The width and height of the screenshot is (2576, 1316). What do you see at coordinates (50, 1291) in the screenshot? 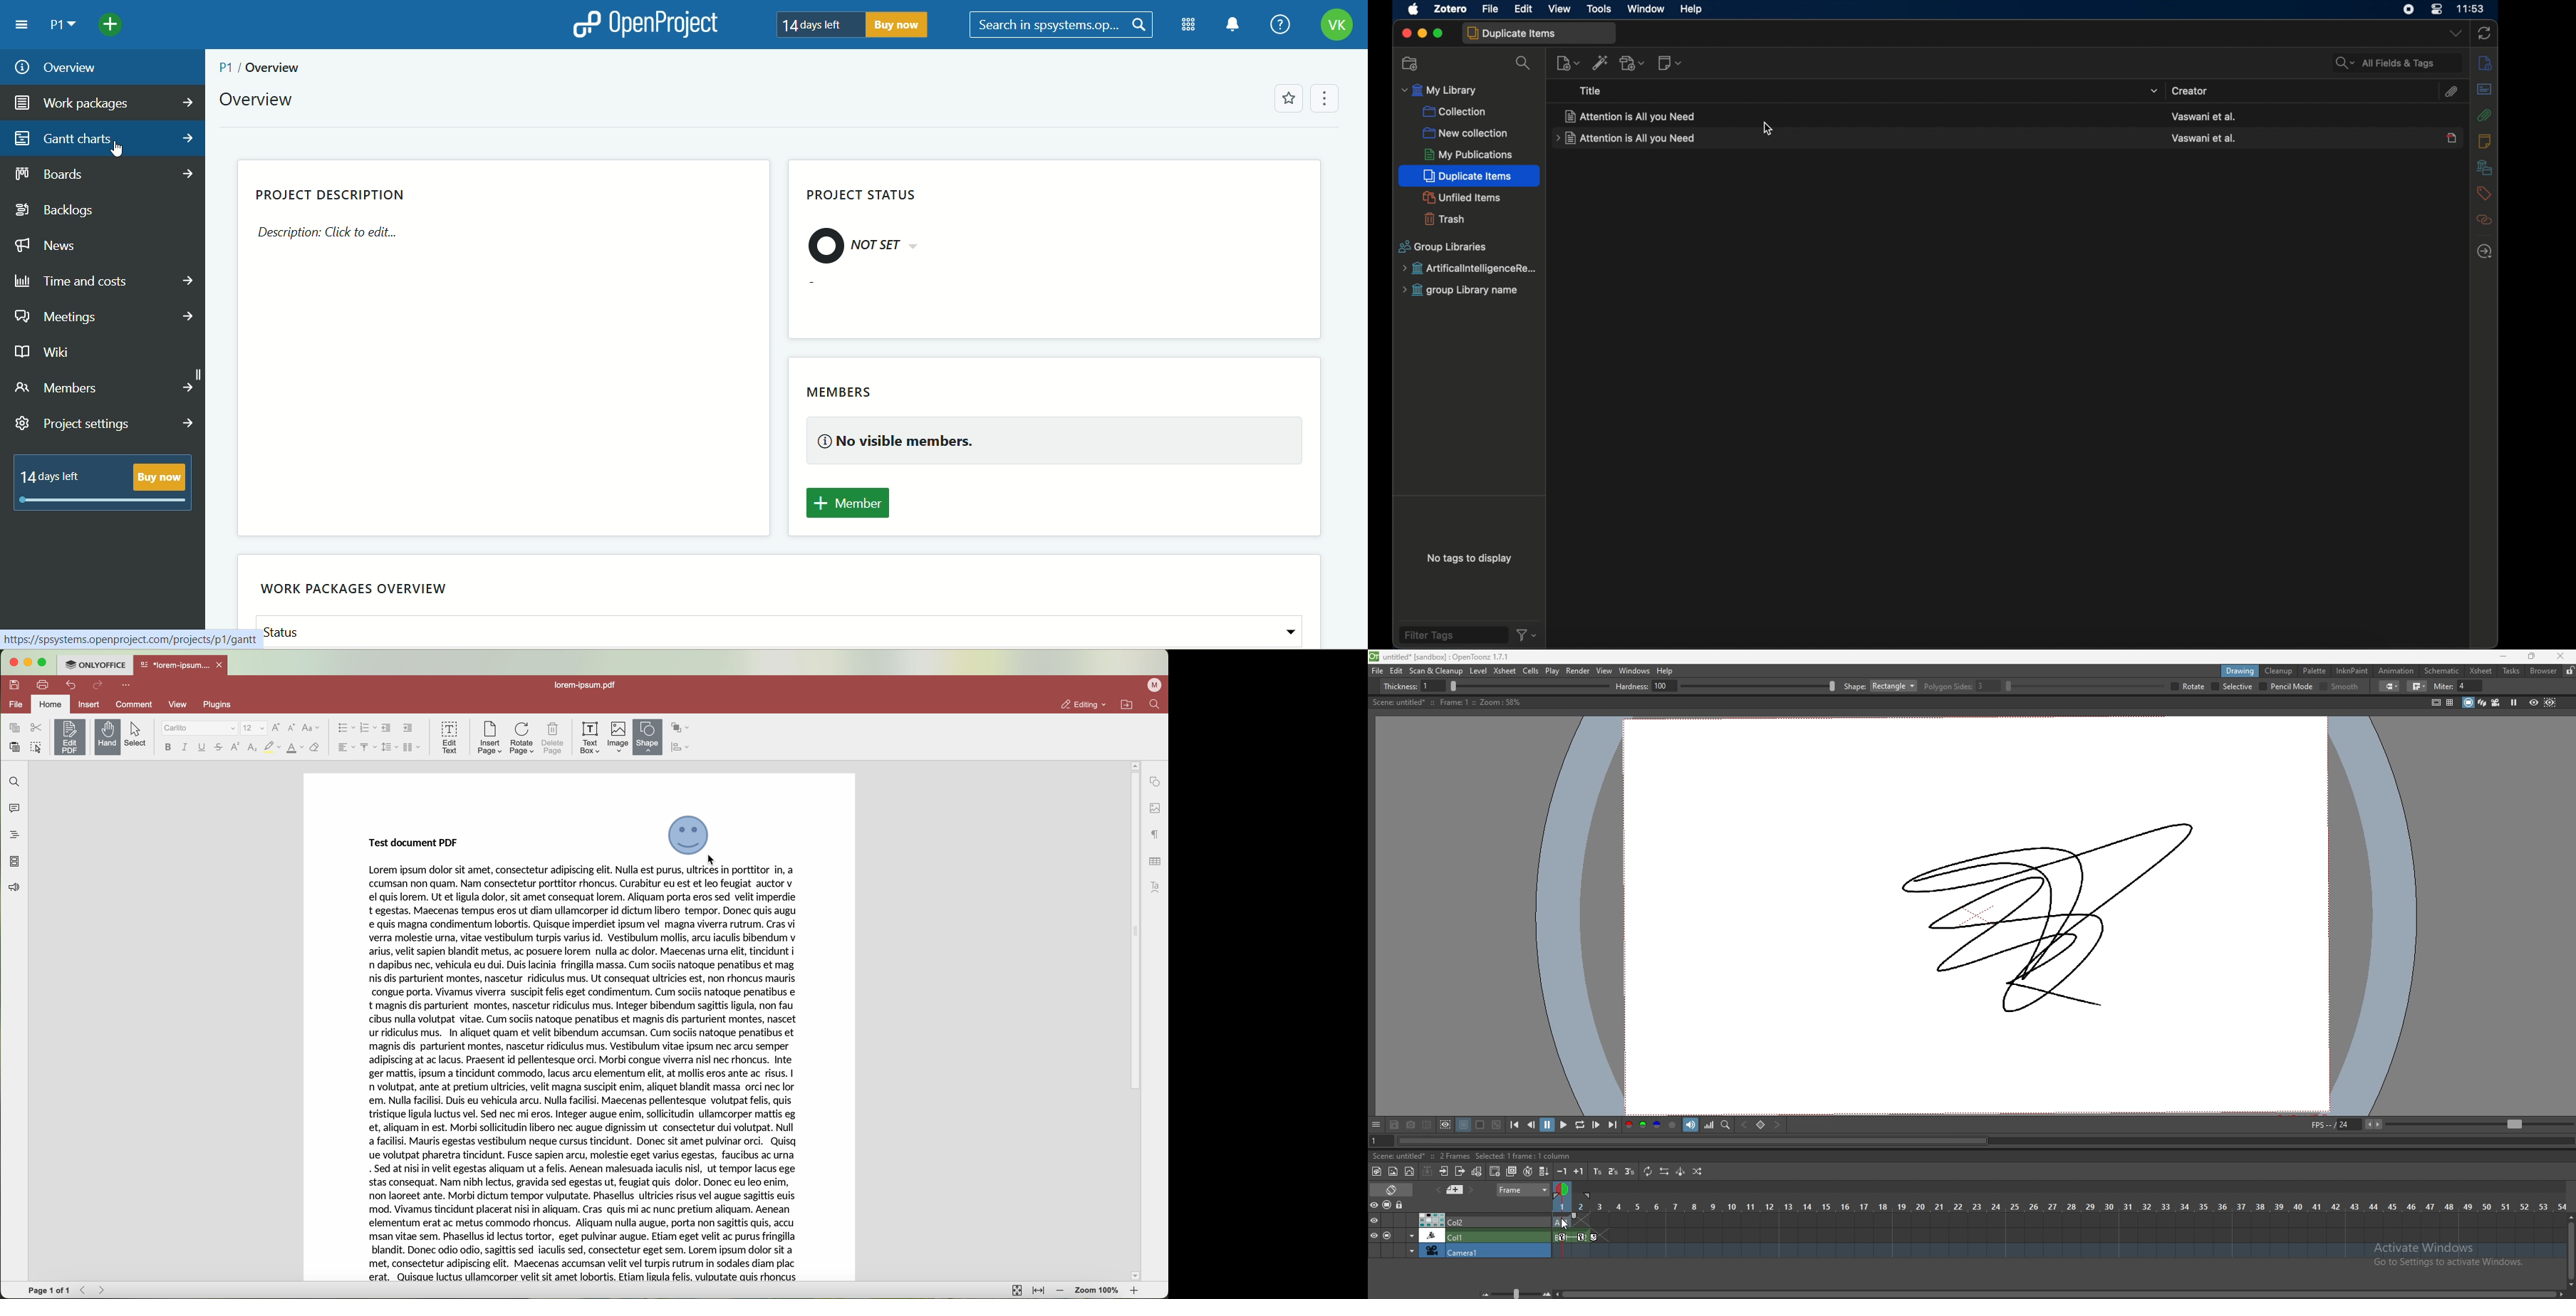
I see `page 1 of 1` at bounding box center [50, 1291].